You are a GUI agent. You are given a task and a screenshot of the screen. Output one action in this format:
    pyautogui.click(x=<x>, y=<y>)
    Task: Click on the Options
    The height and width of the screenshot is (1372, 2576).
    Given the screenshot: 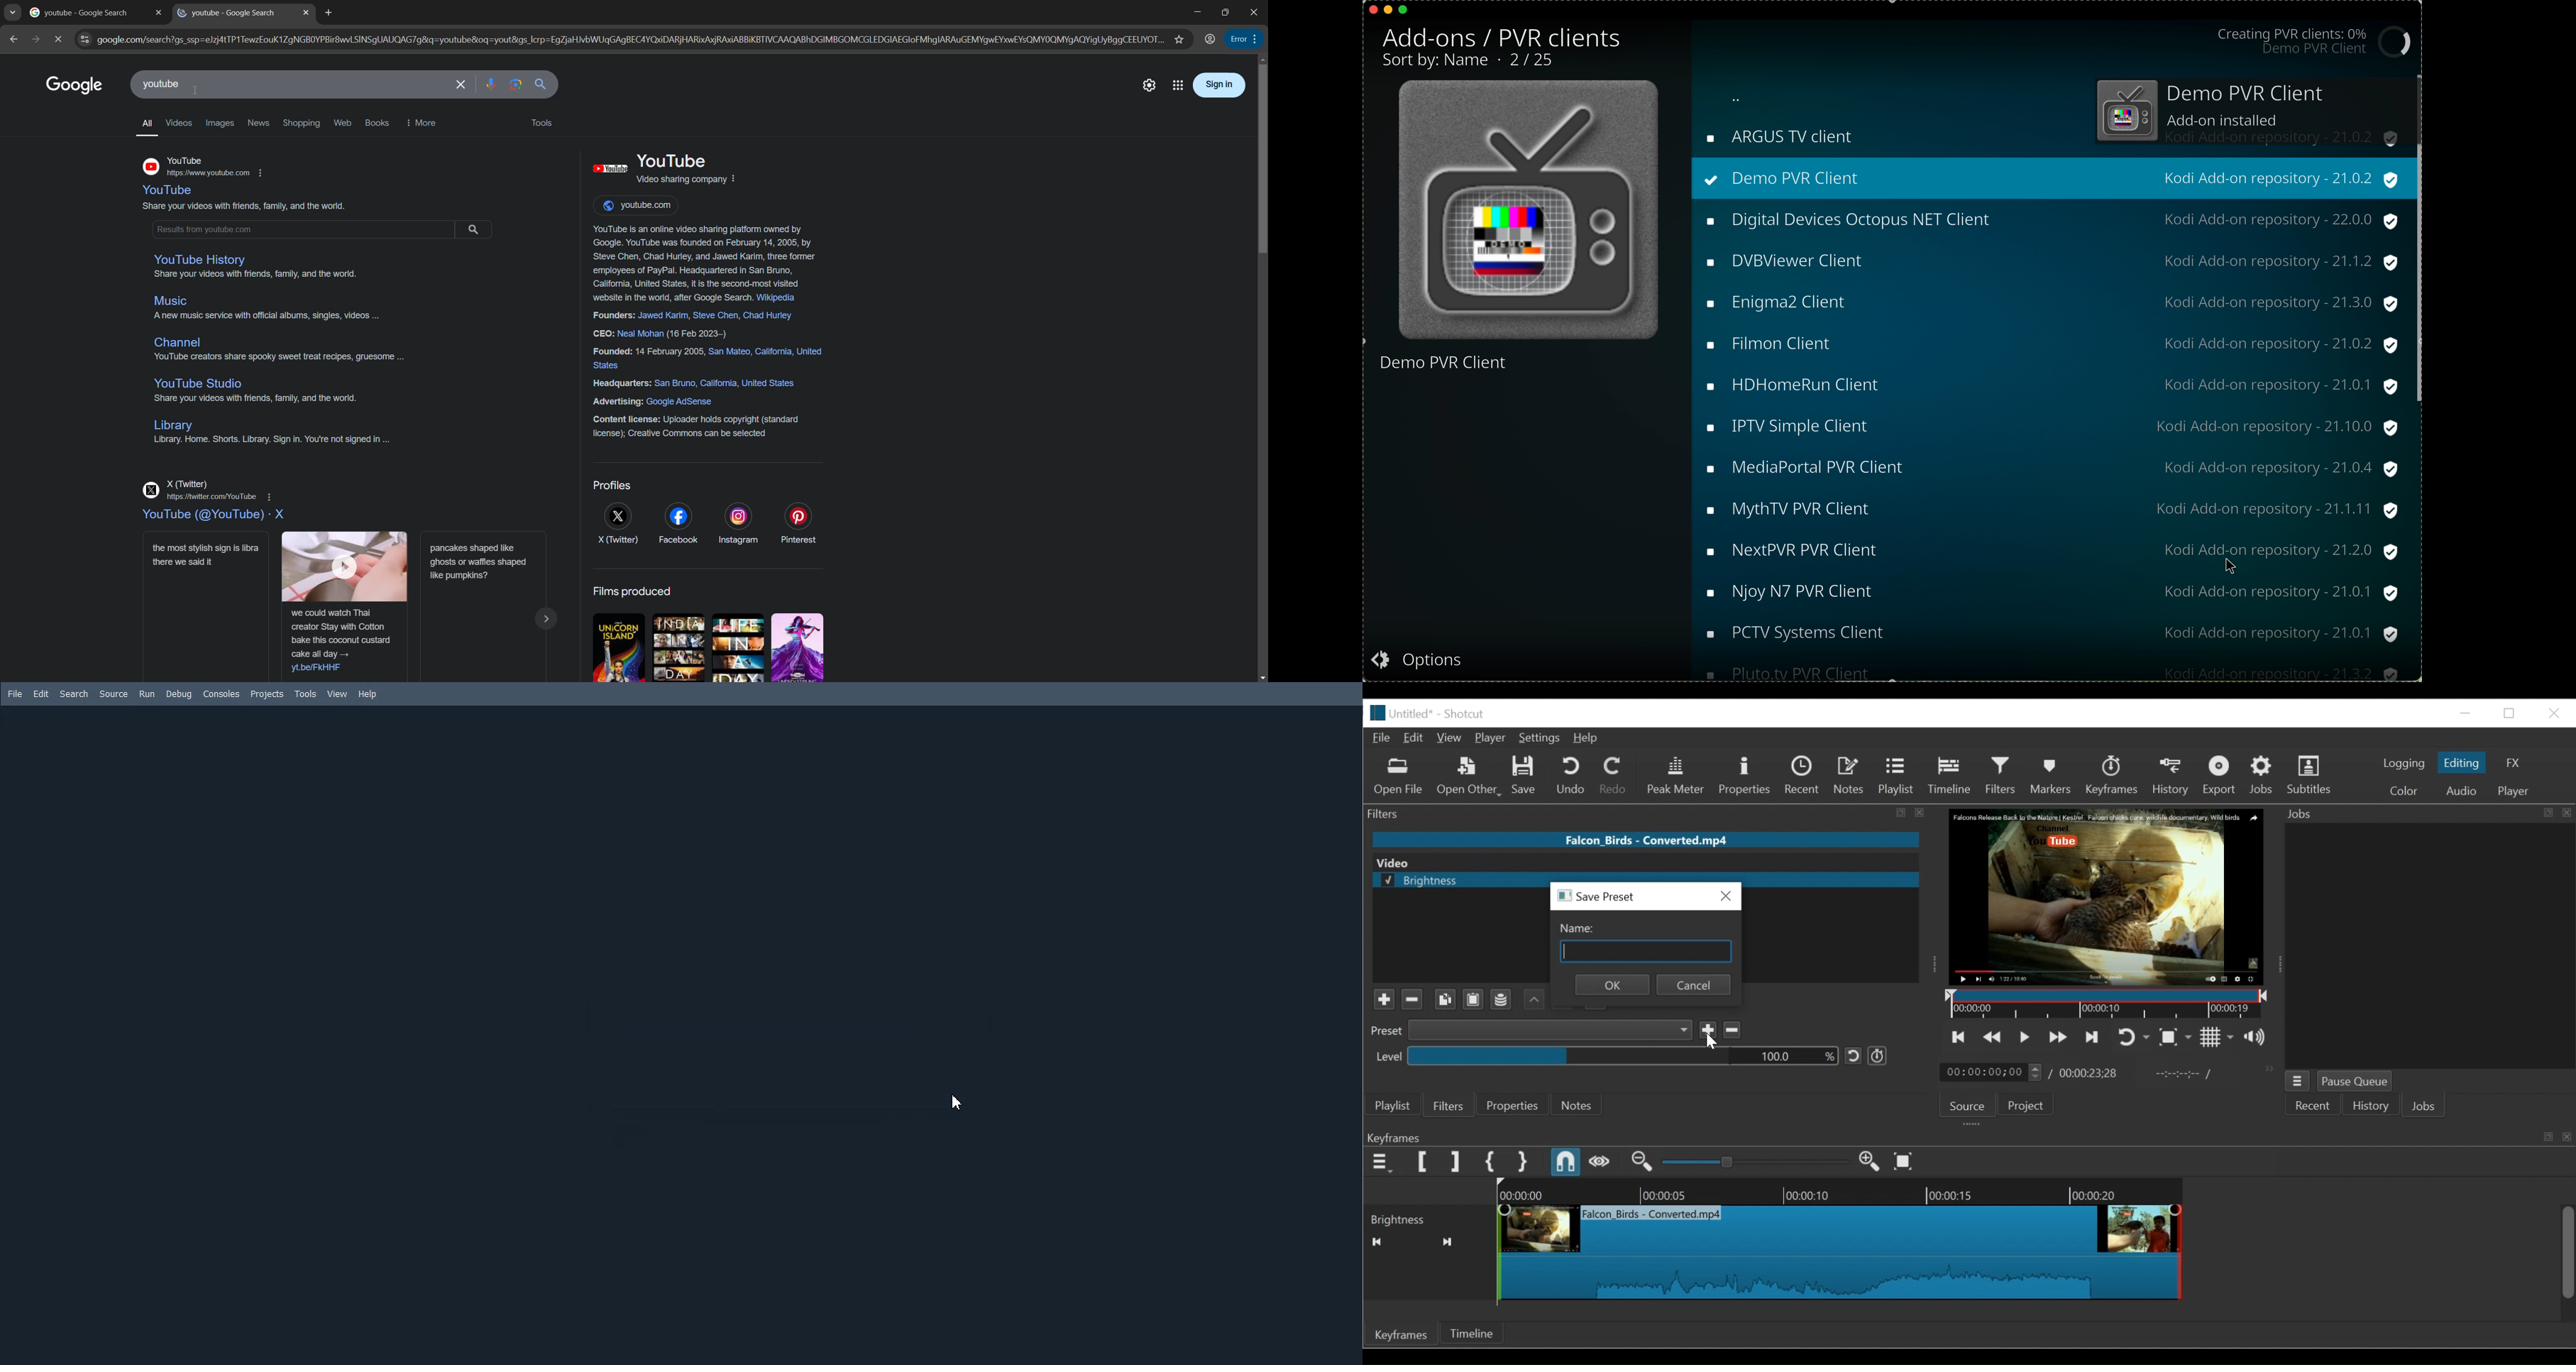 What is the action you would take?
    pyautogui.click(x=1427, y=661)
    